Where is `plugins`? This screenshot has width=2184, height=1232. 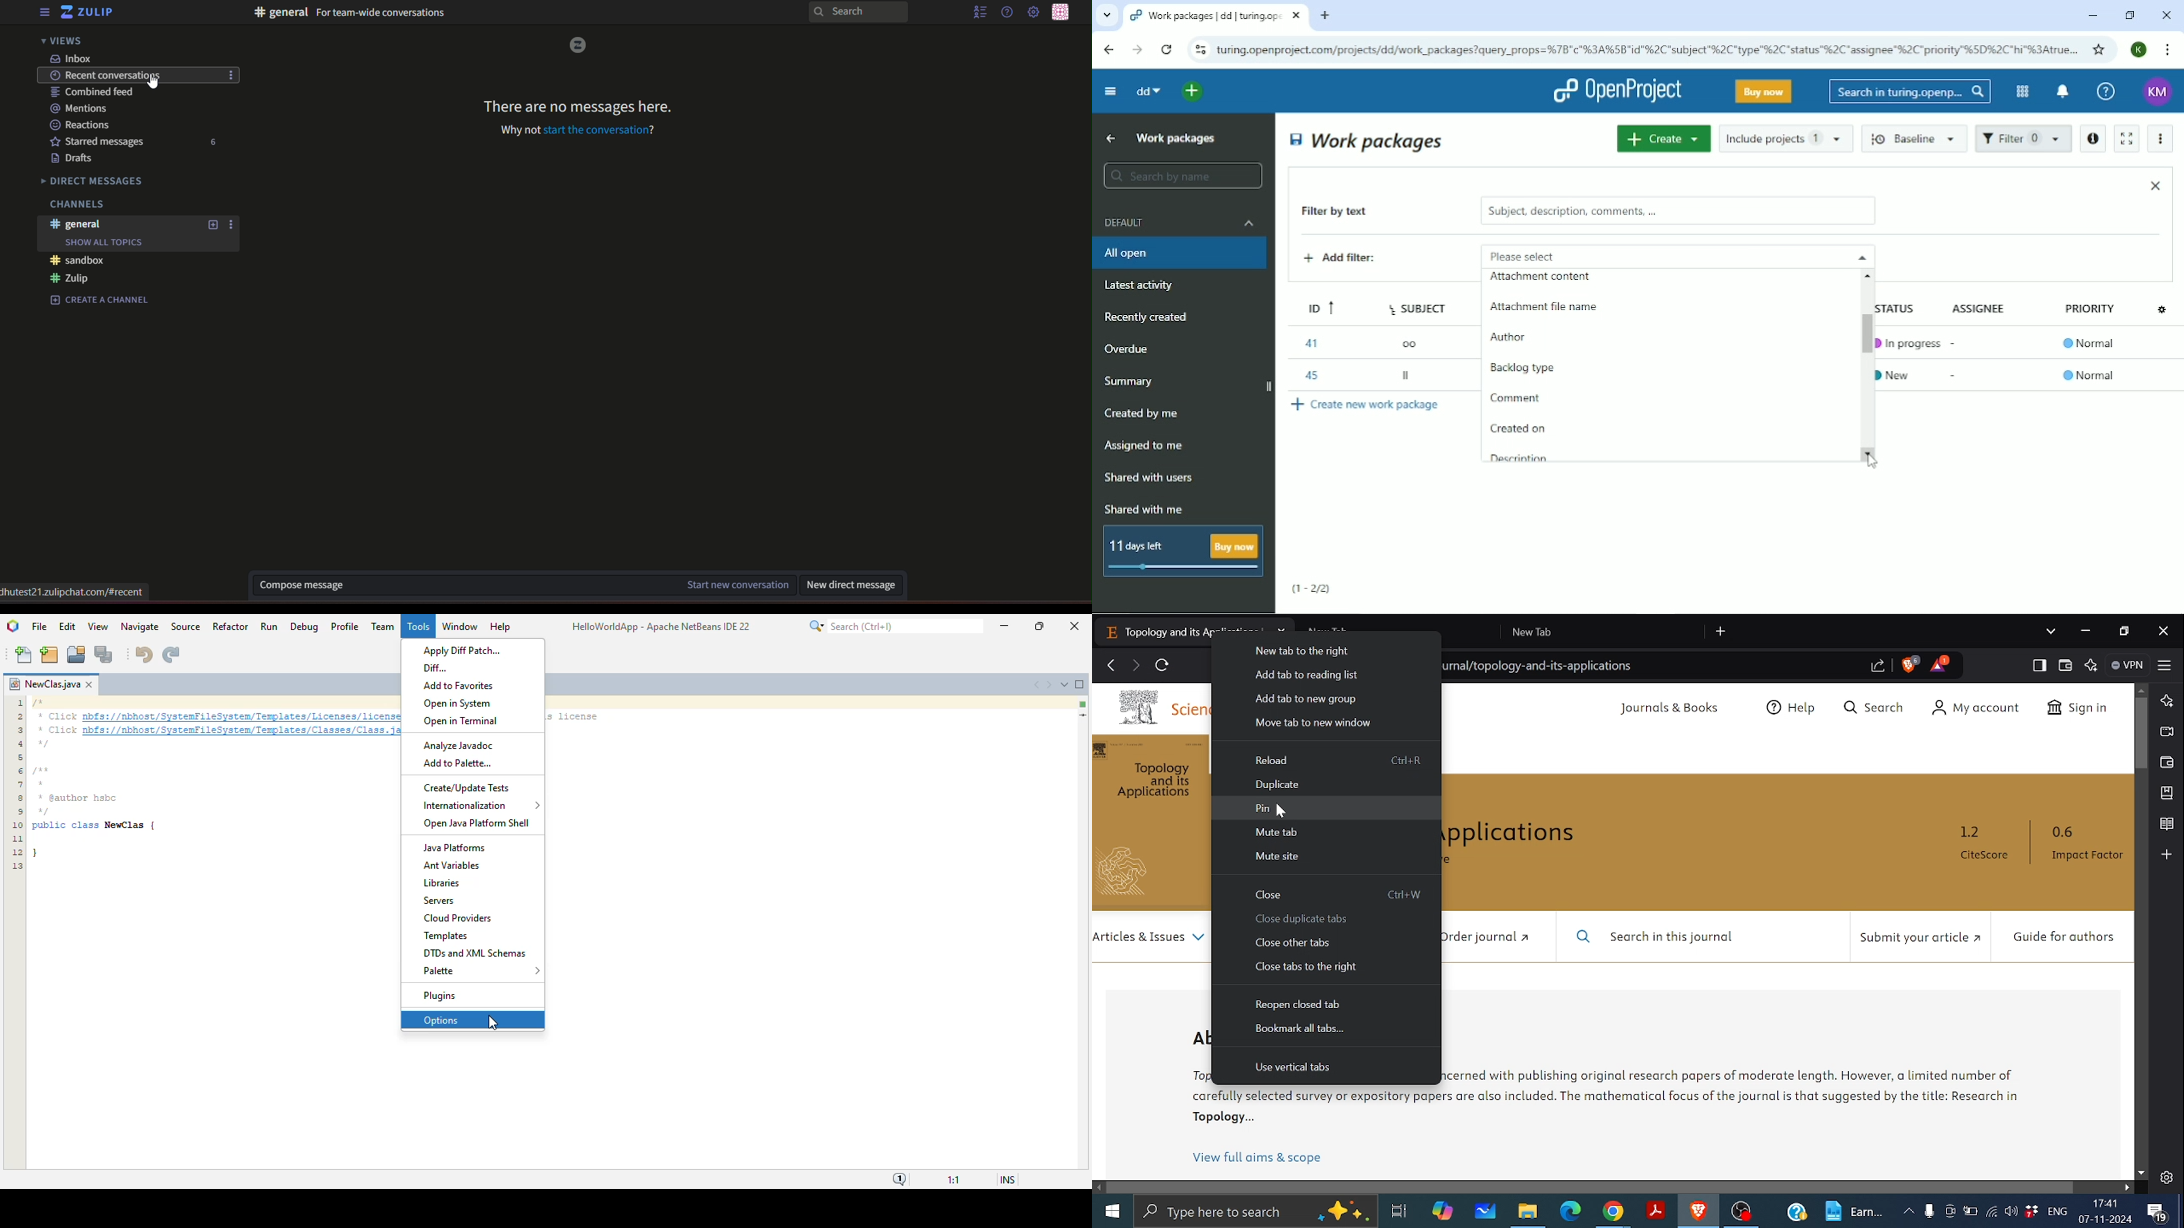 plugins is located at coordinates (442, 998).